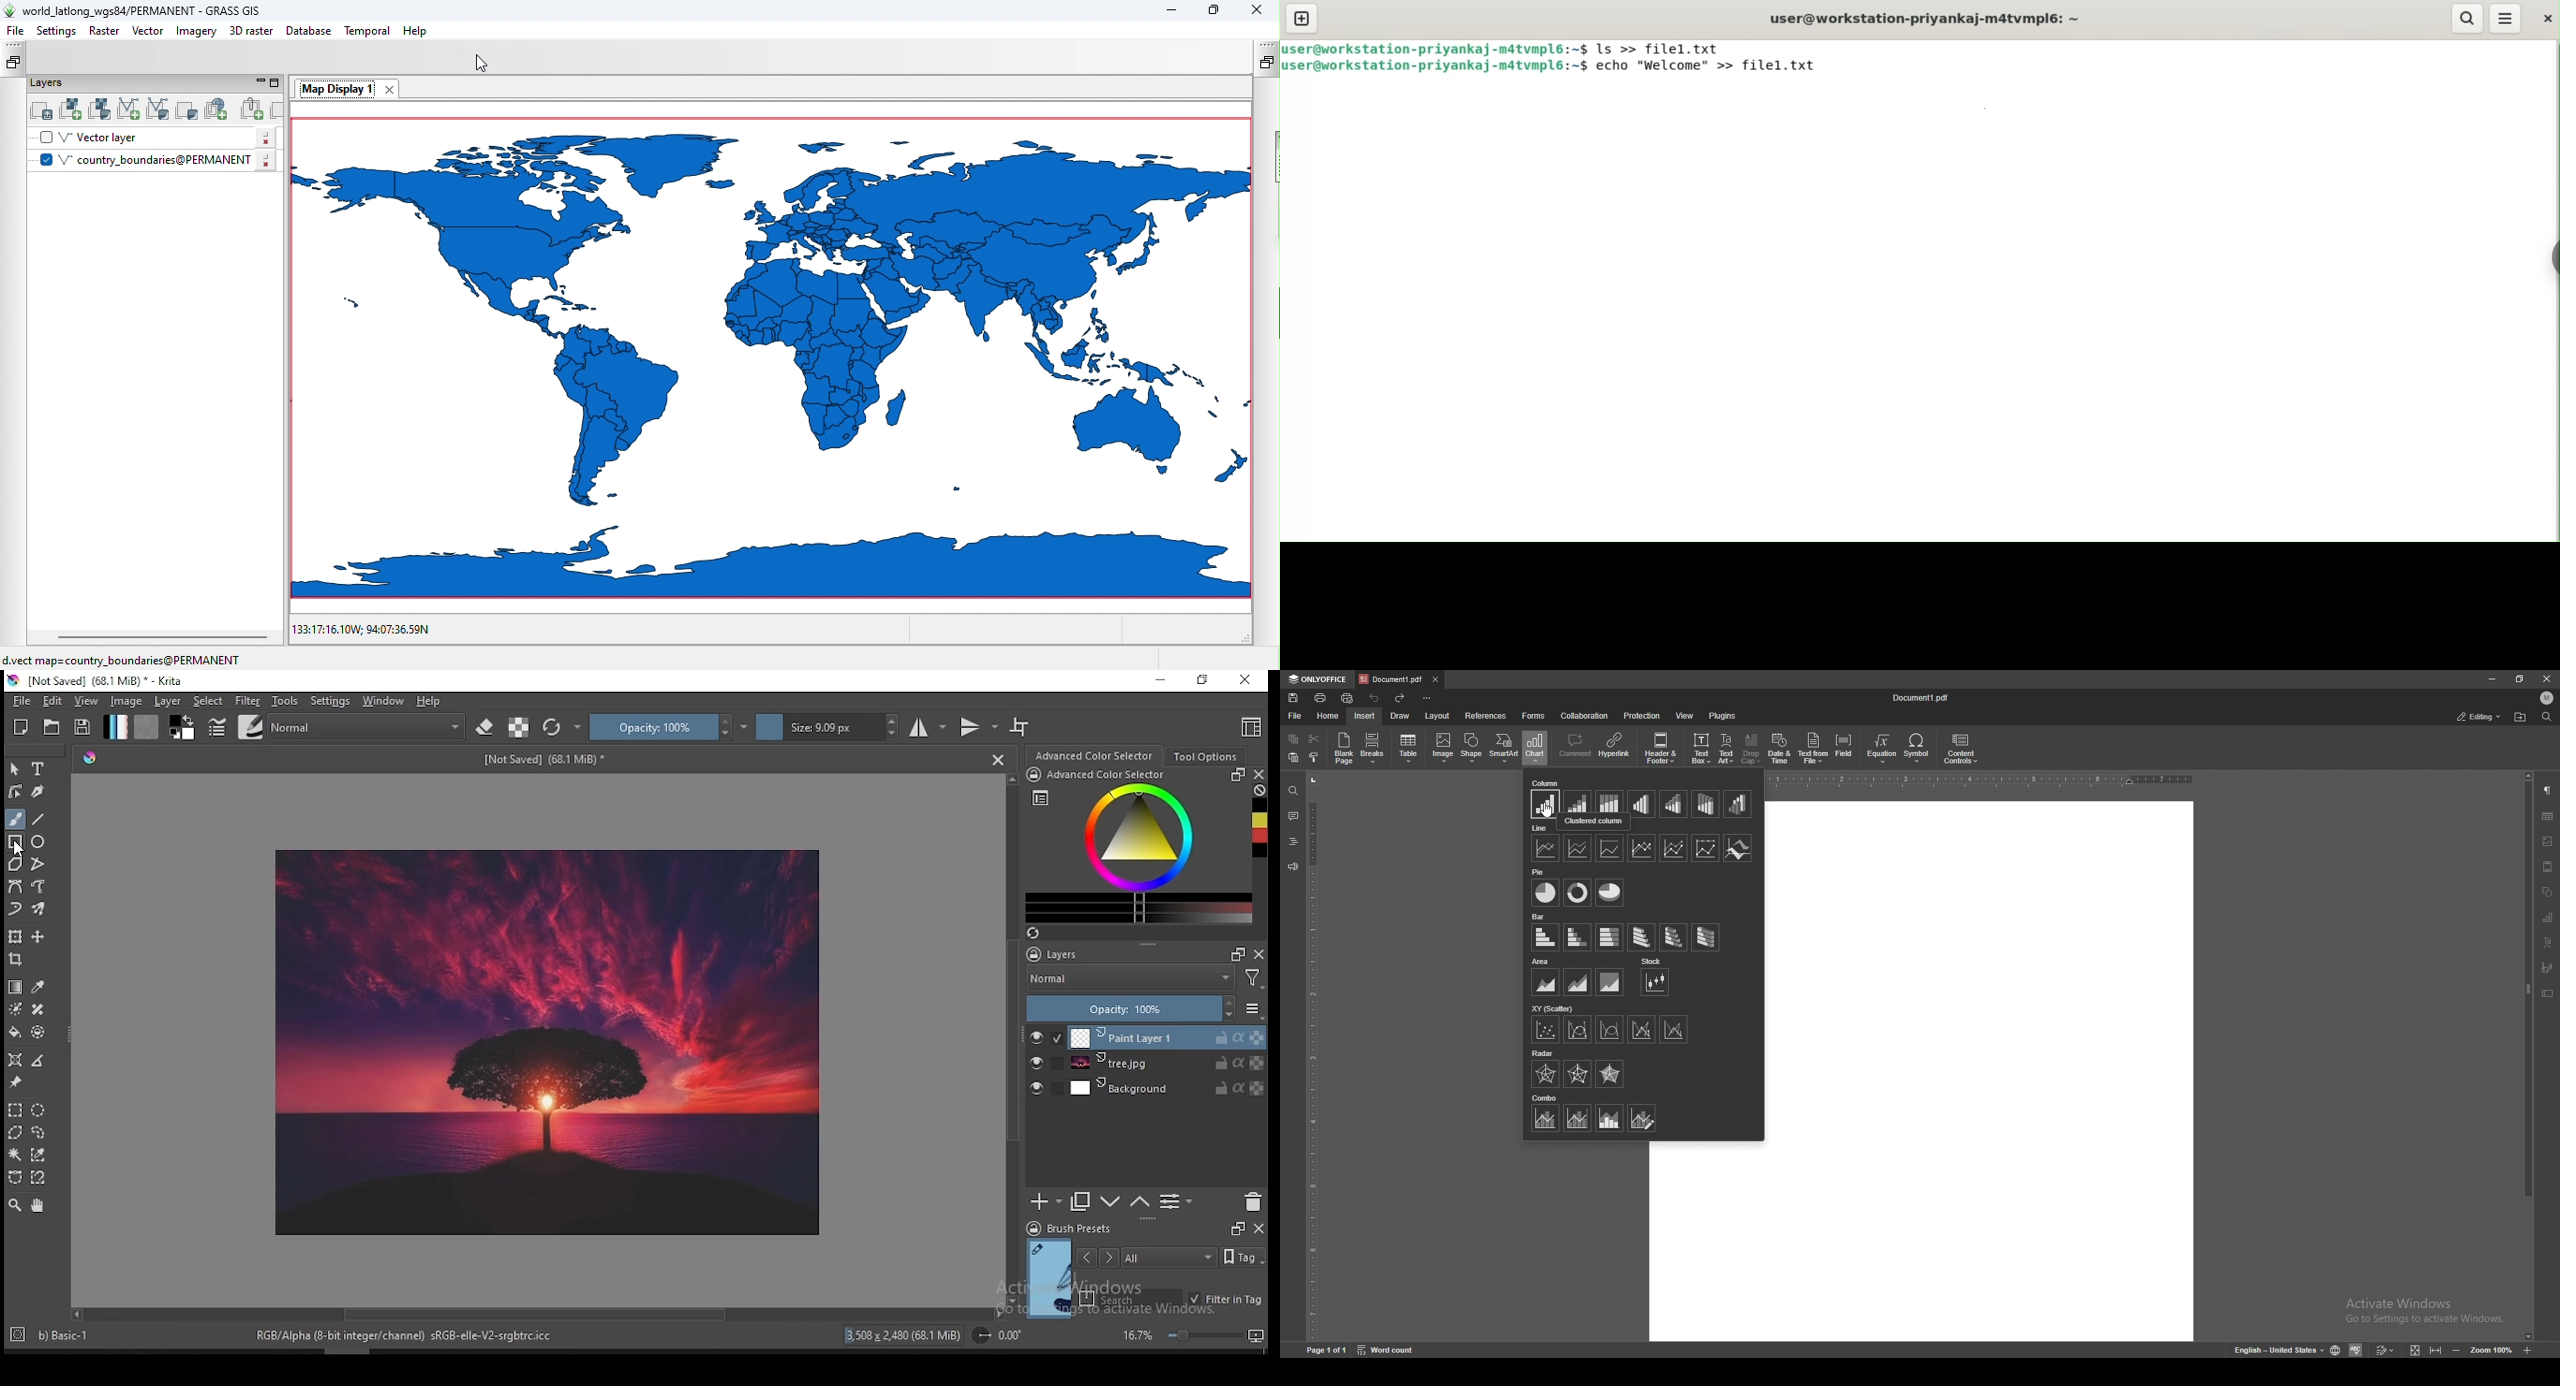 The image size is (2576, 1400). I want to click on close window, so click(1245, 680).